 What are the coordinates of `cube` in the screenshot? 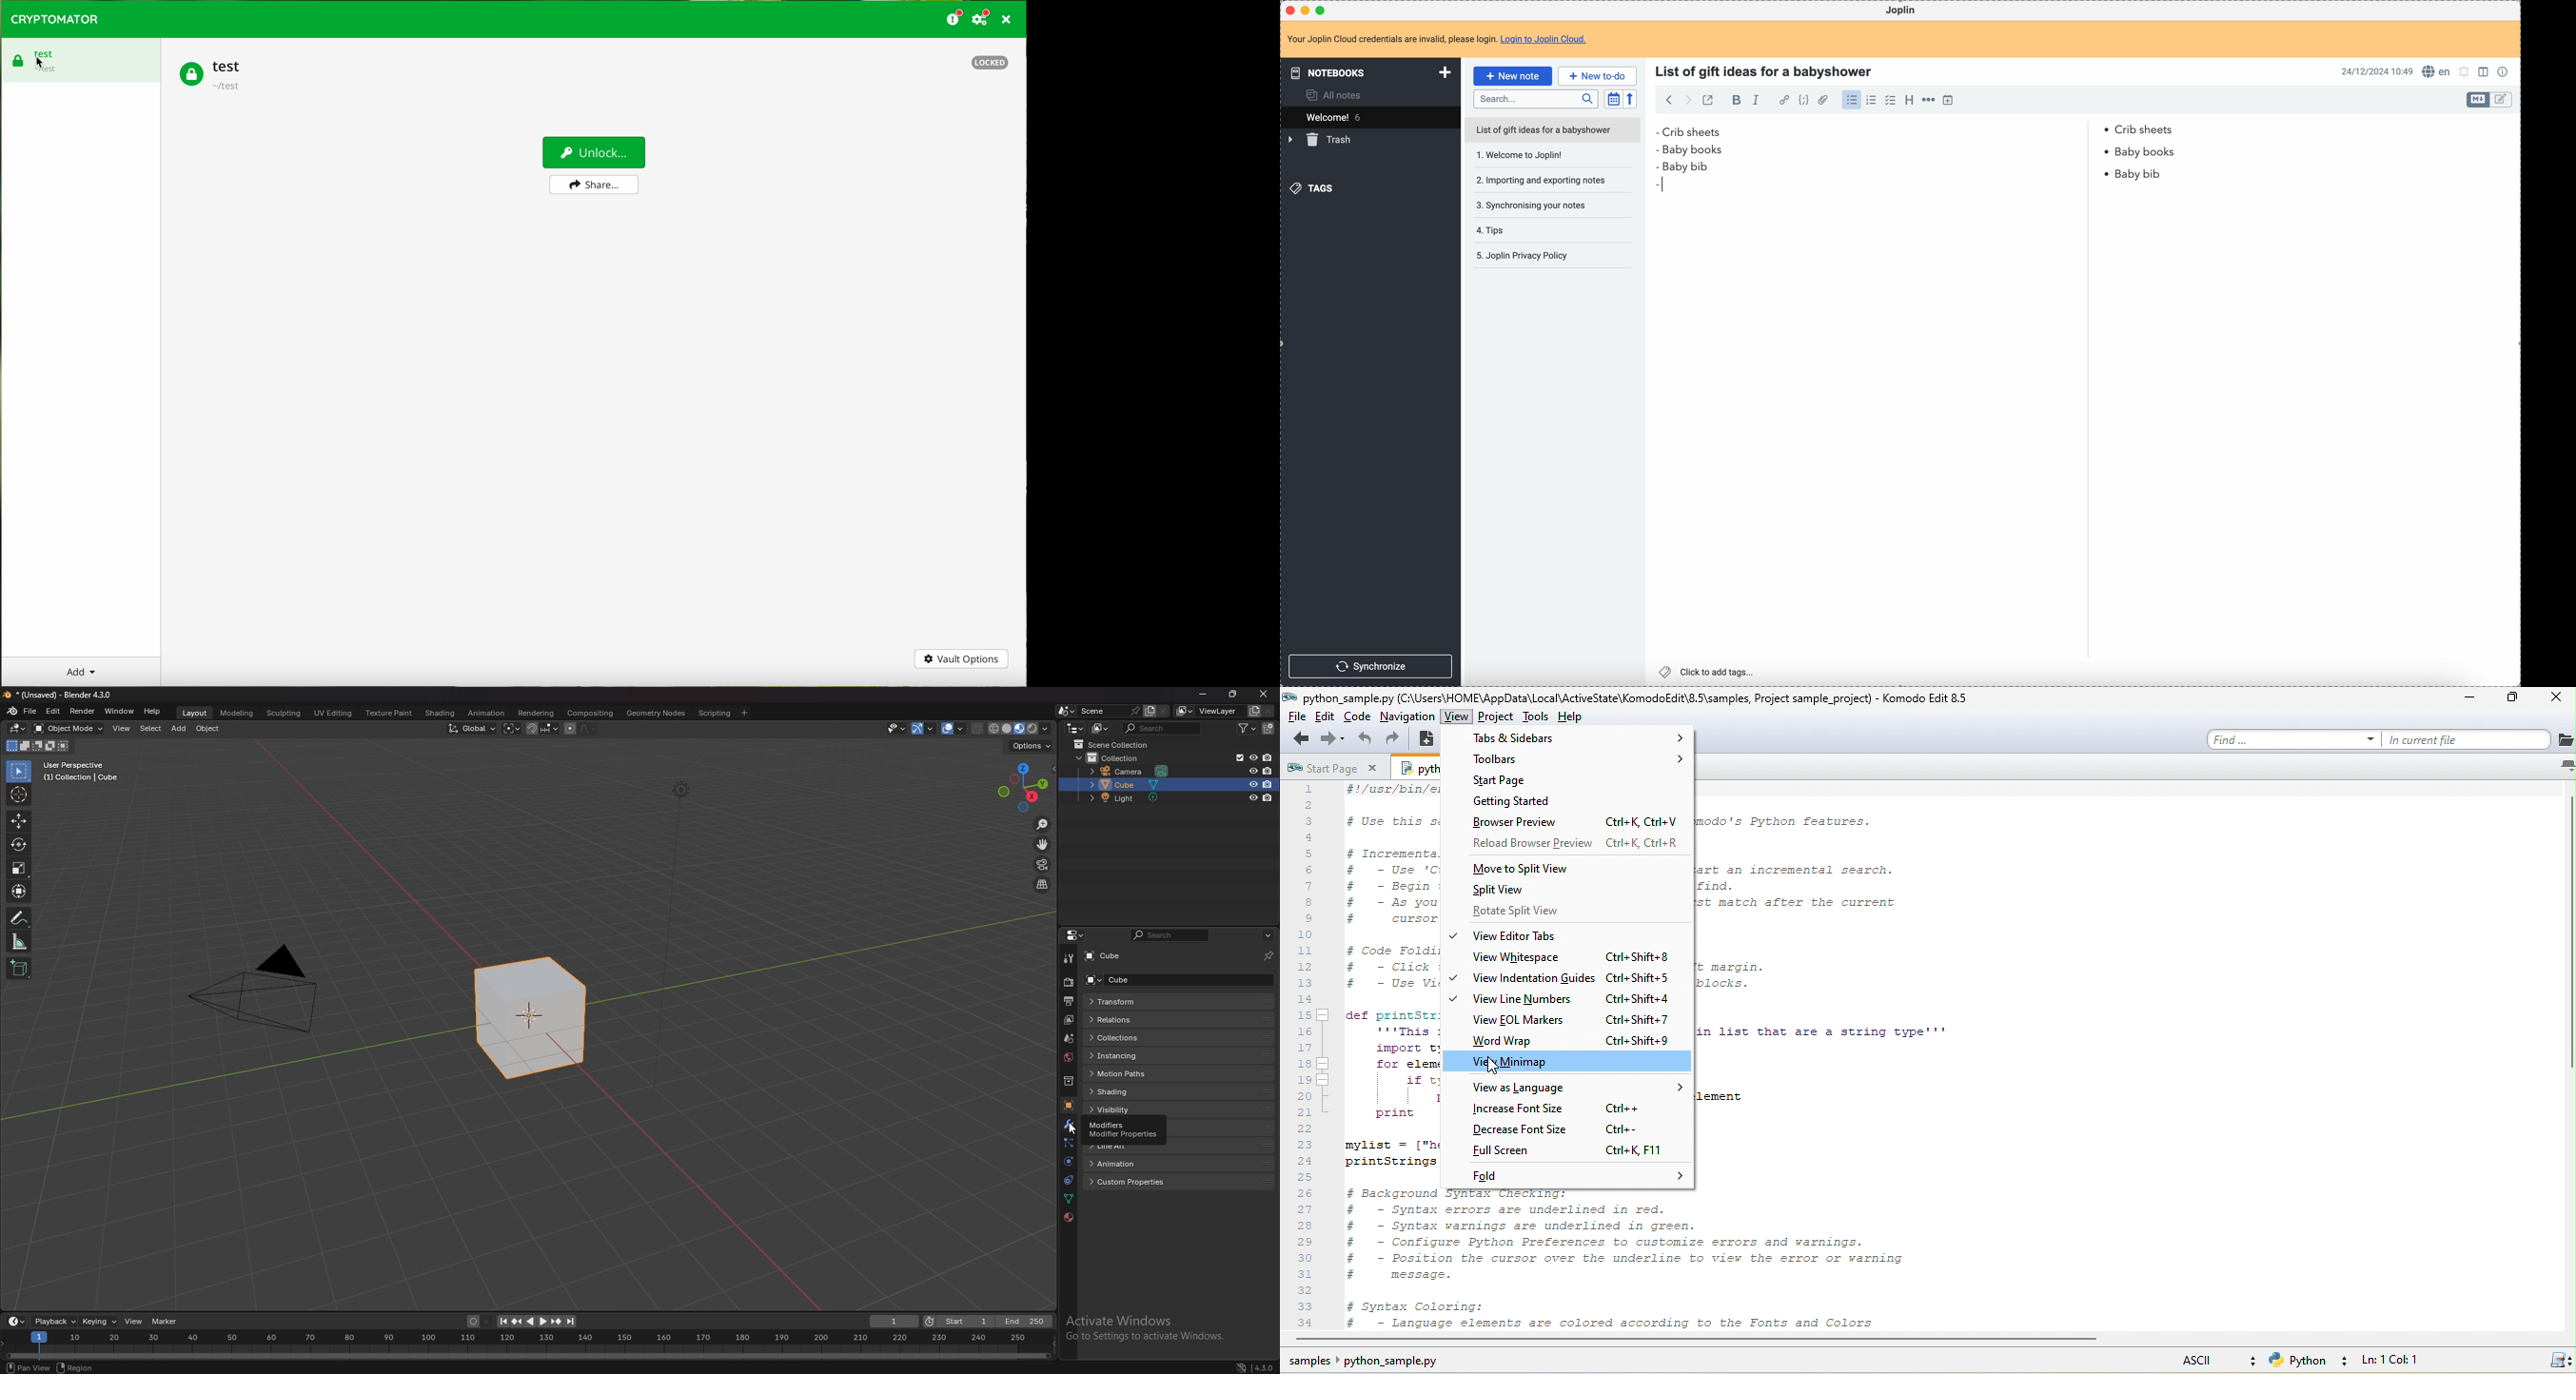 It's located at (1122, 955).